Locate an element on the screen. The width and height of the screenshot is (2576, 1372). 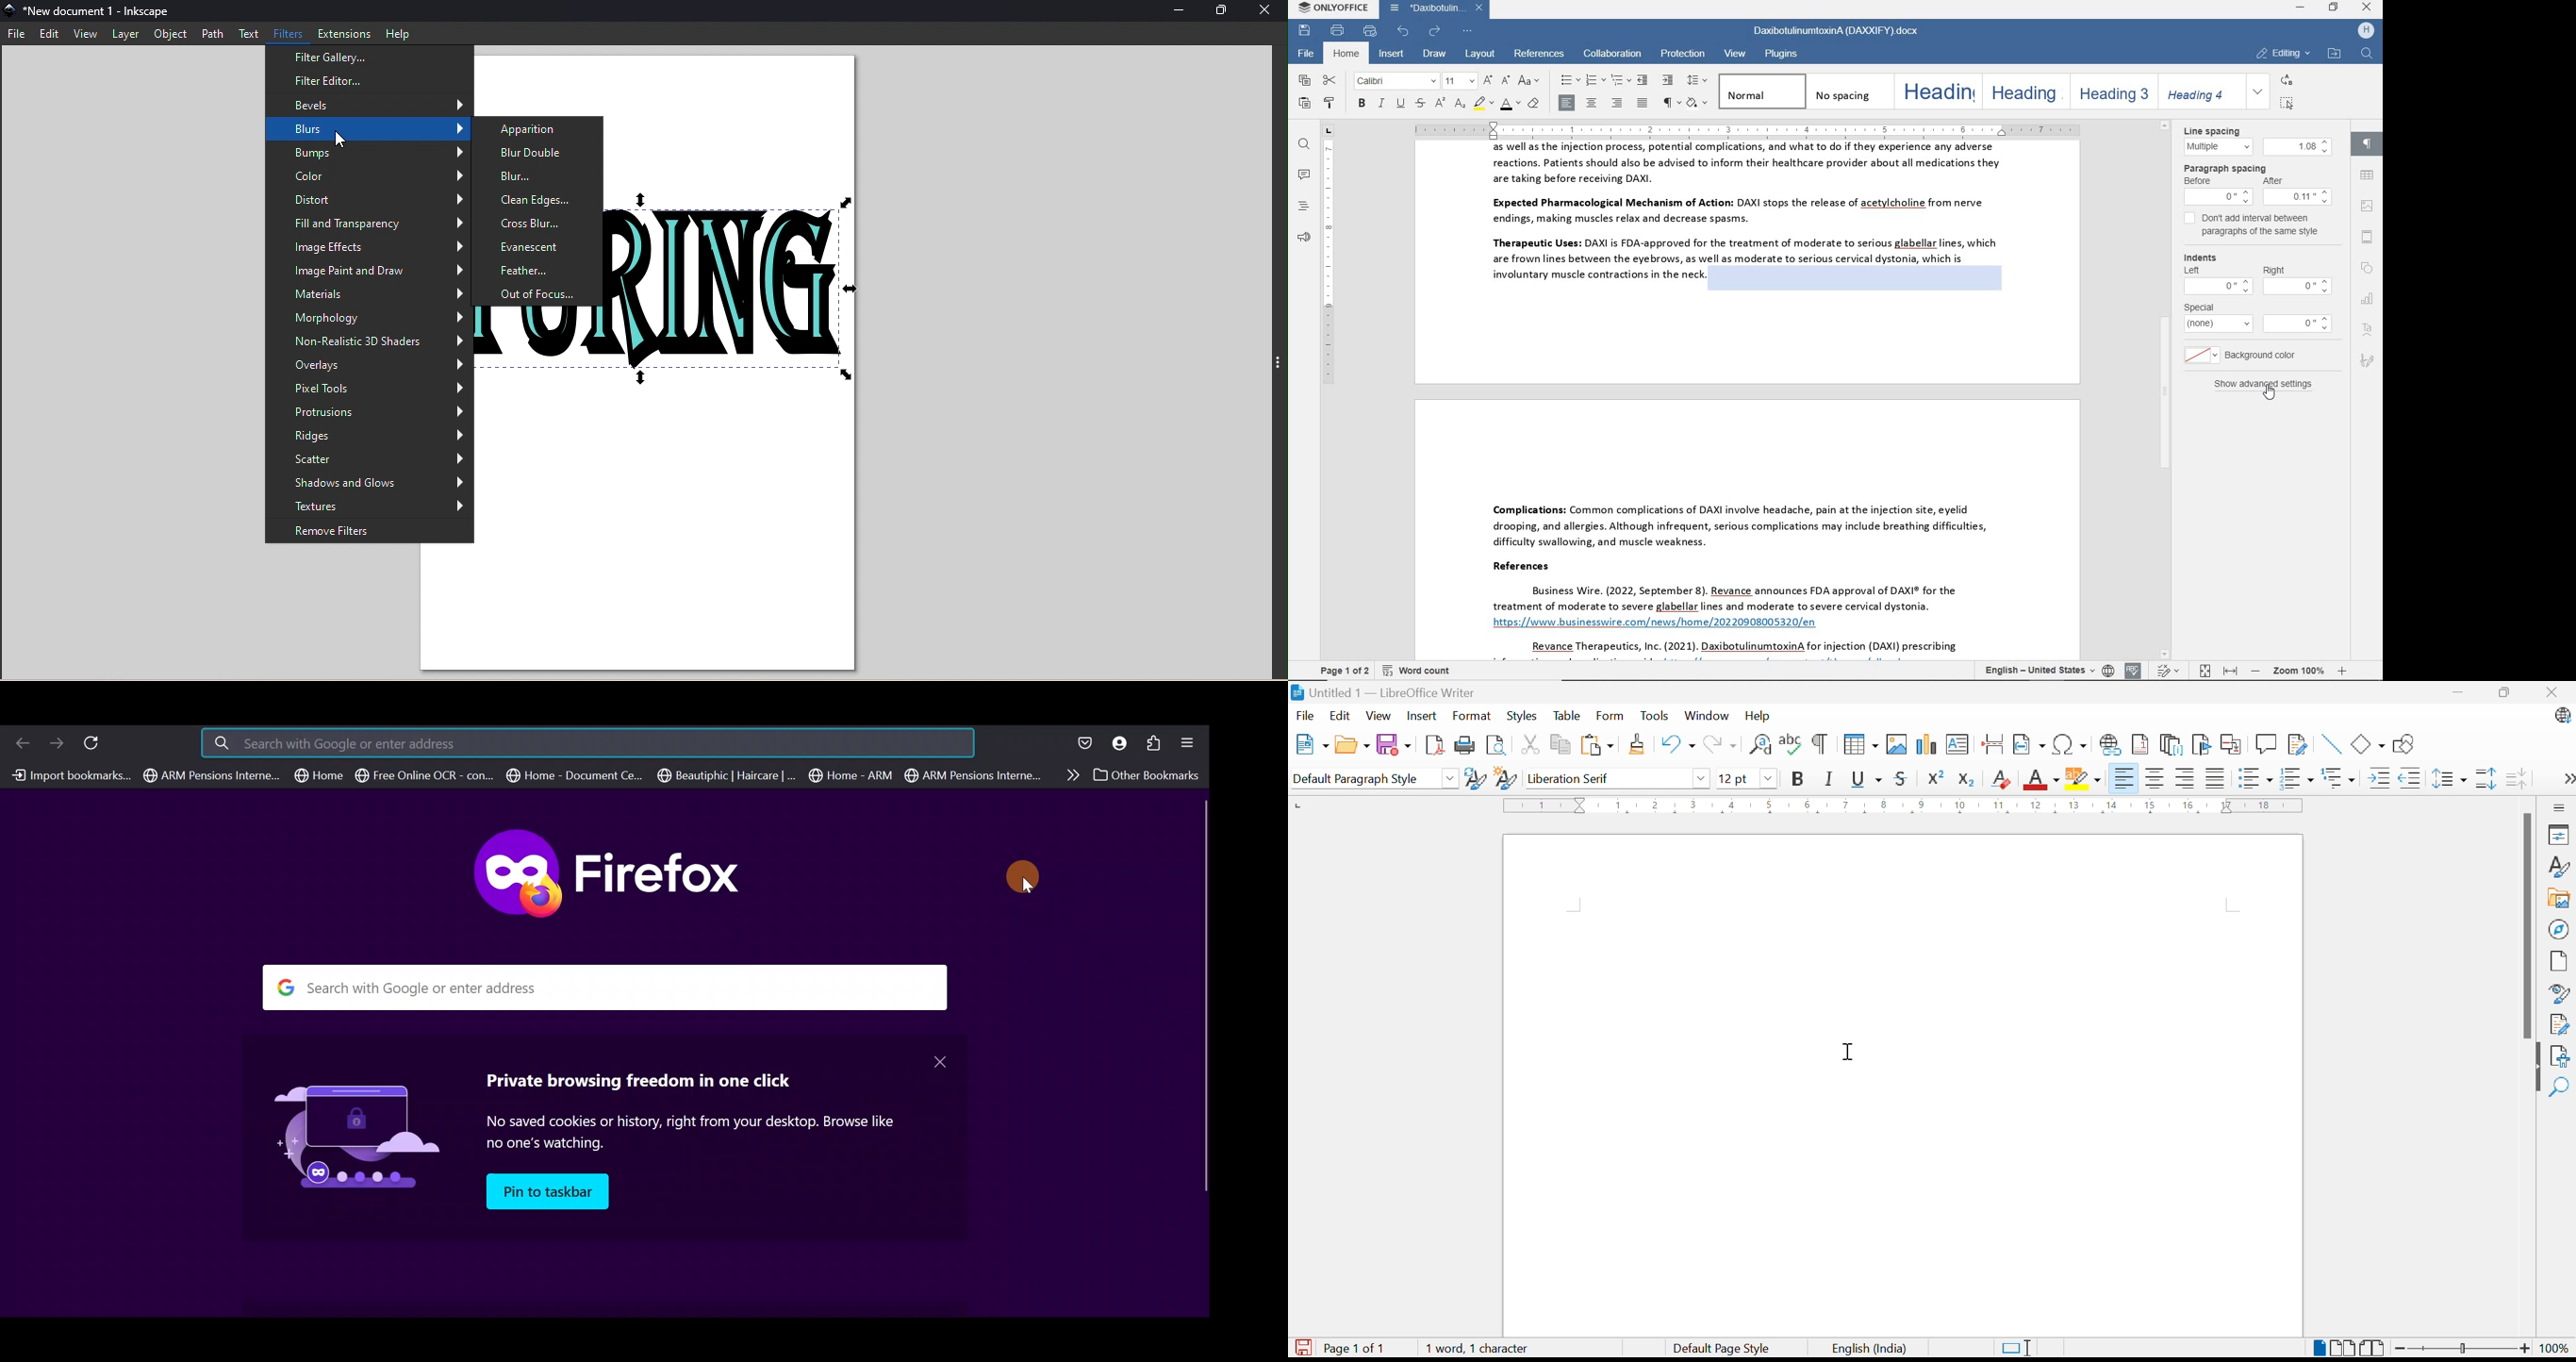
shading is located at coordinates (1699, 104).